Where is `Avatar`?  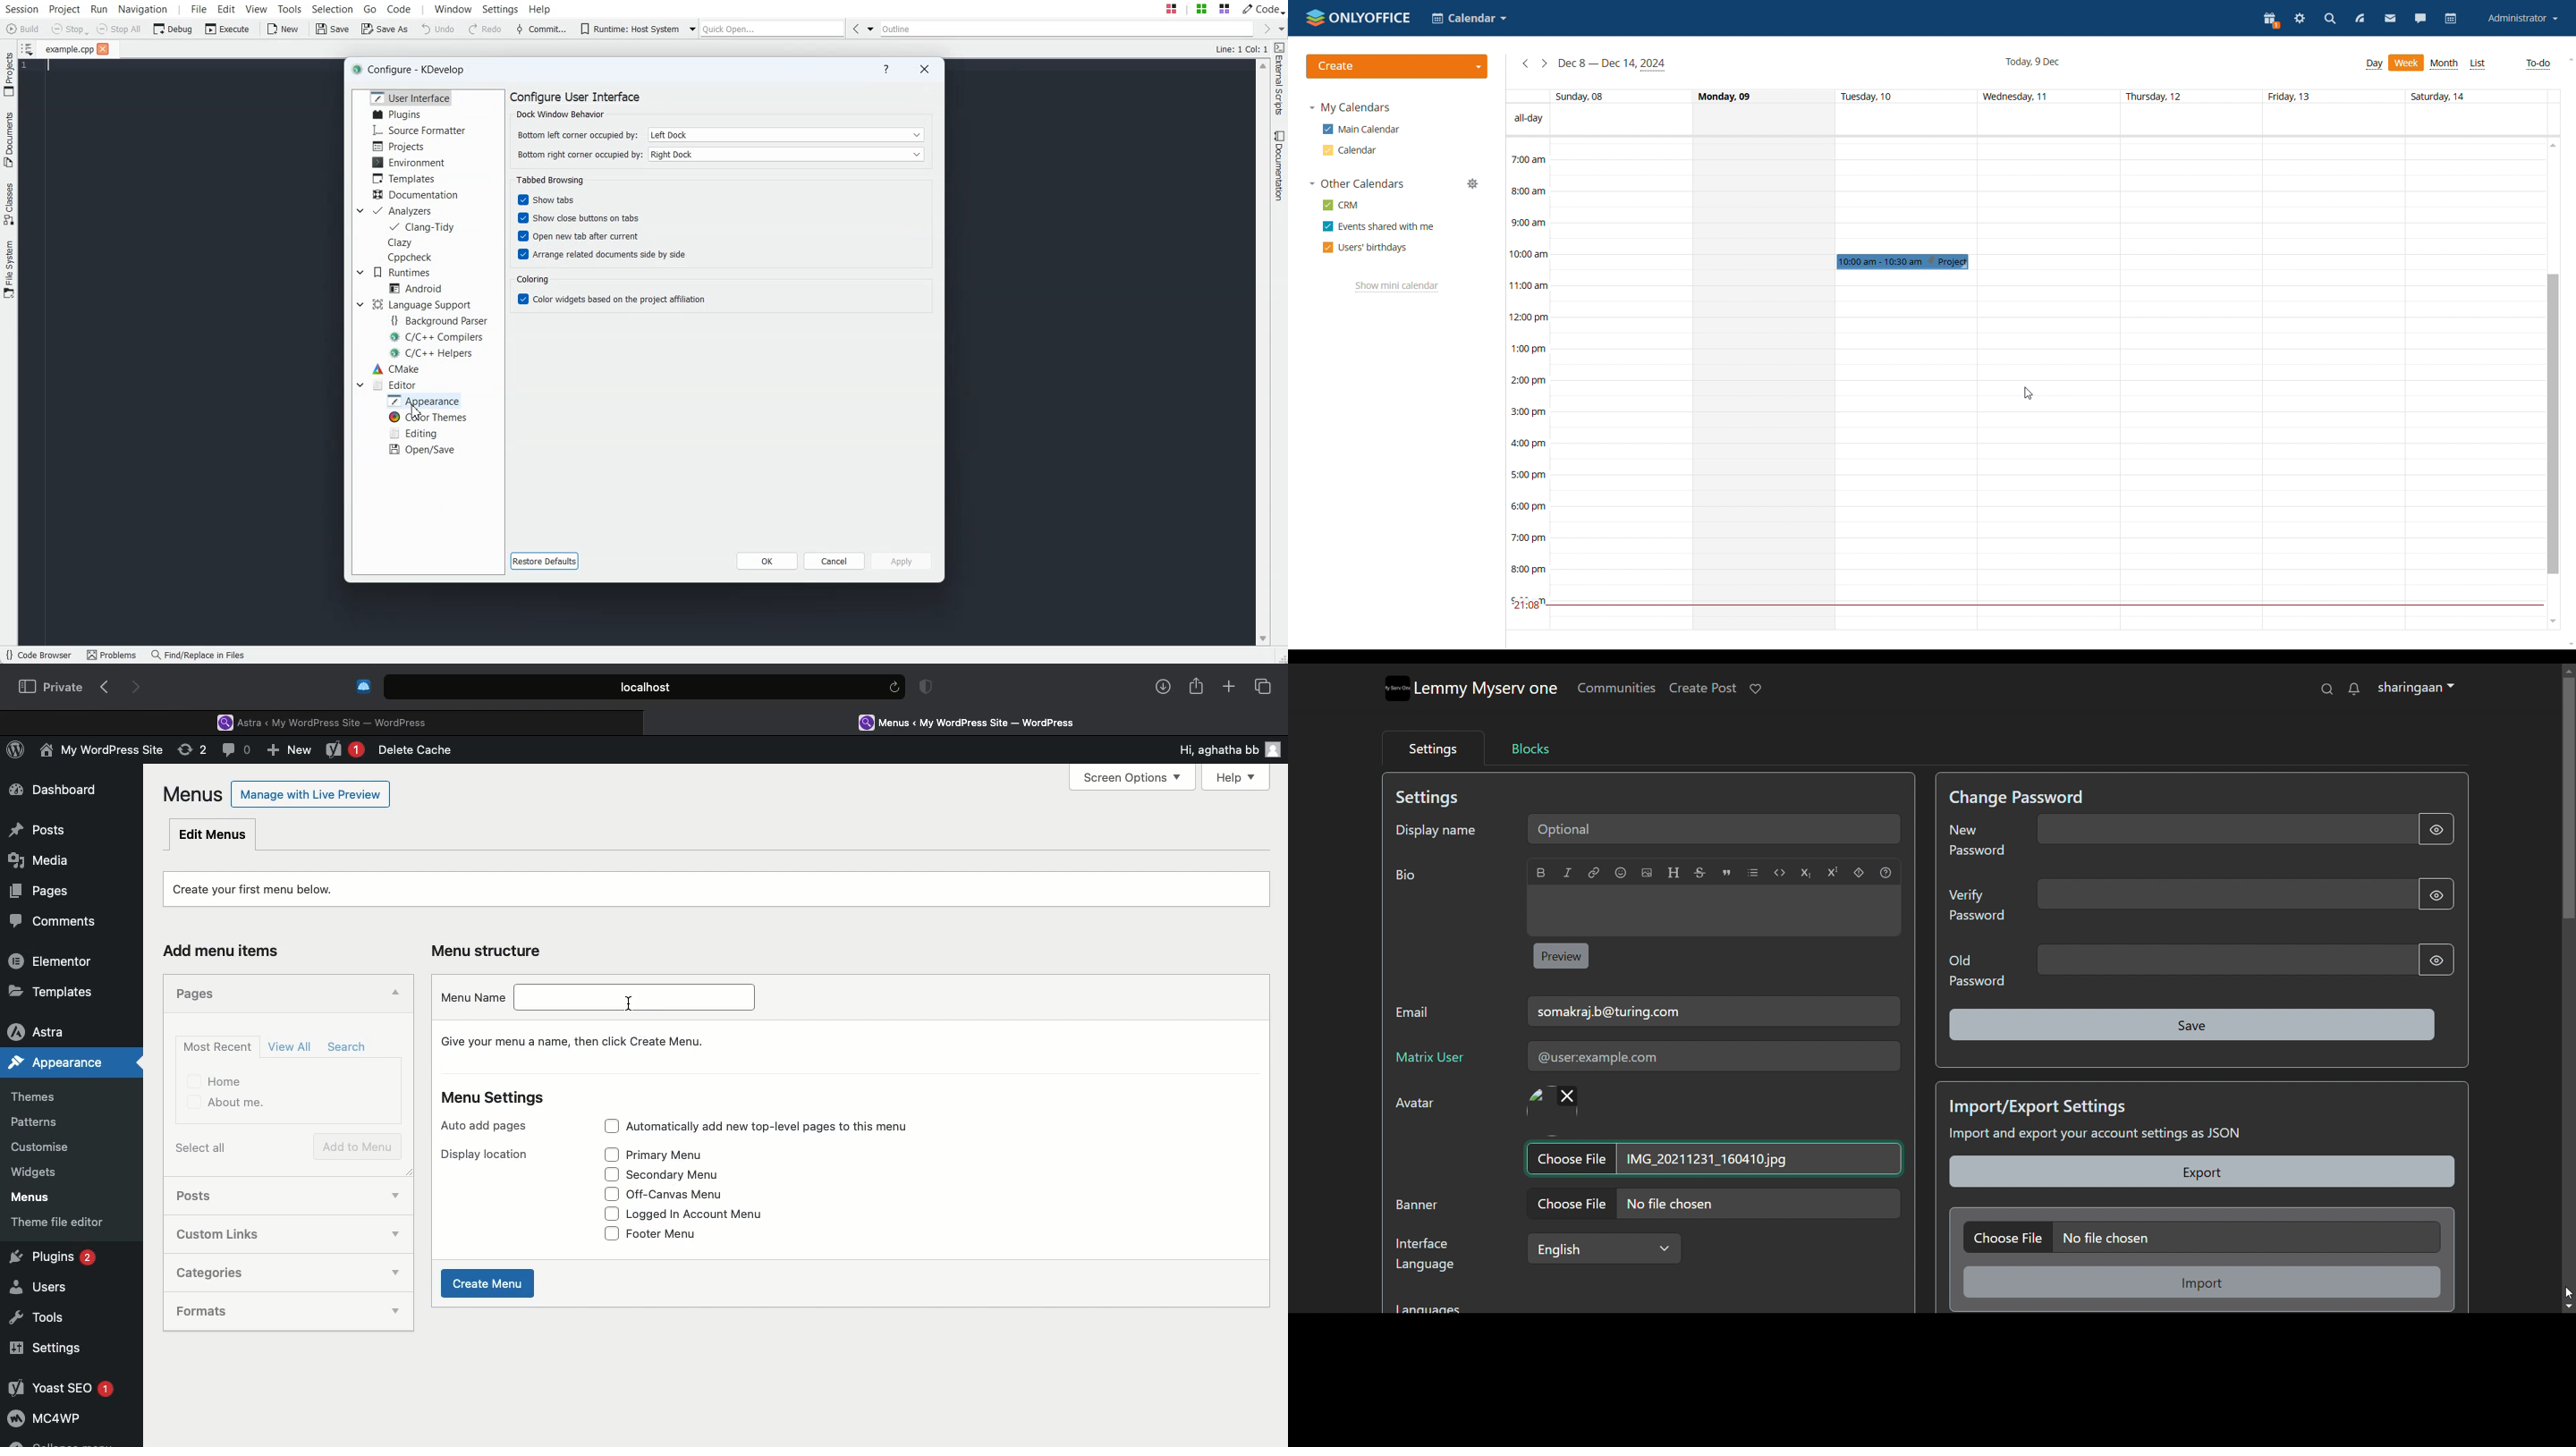 Avatar is located at coordinates (1422, 1107).